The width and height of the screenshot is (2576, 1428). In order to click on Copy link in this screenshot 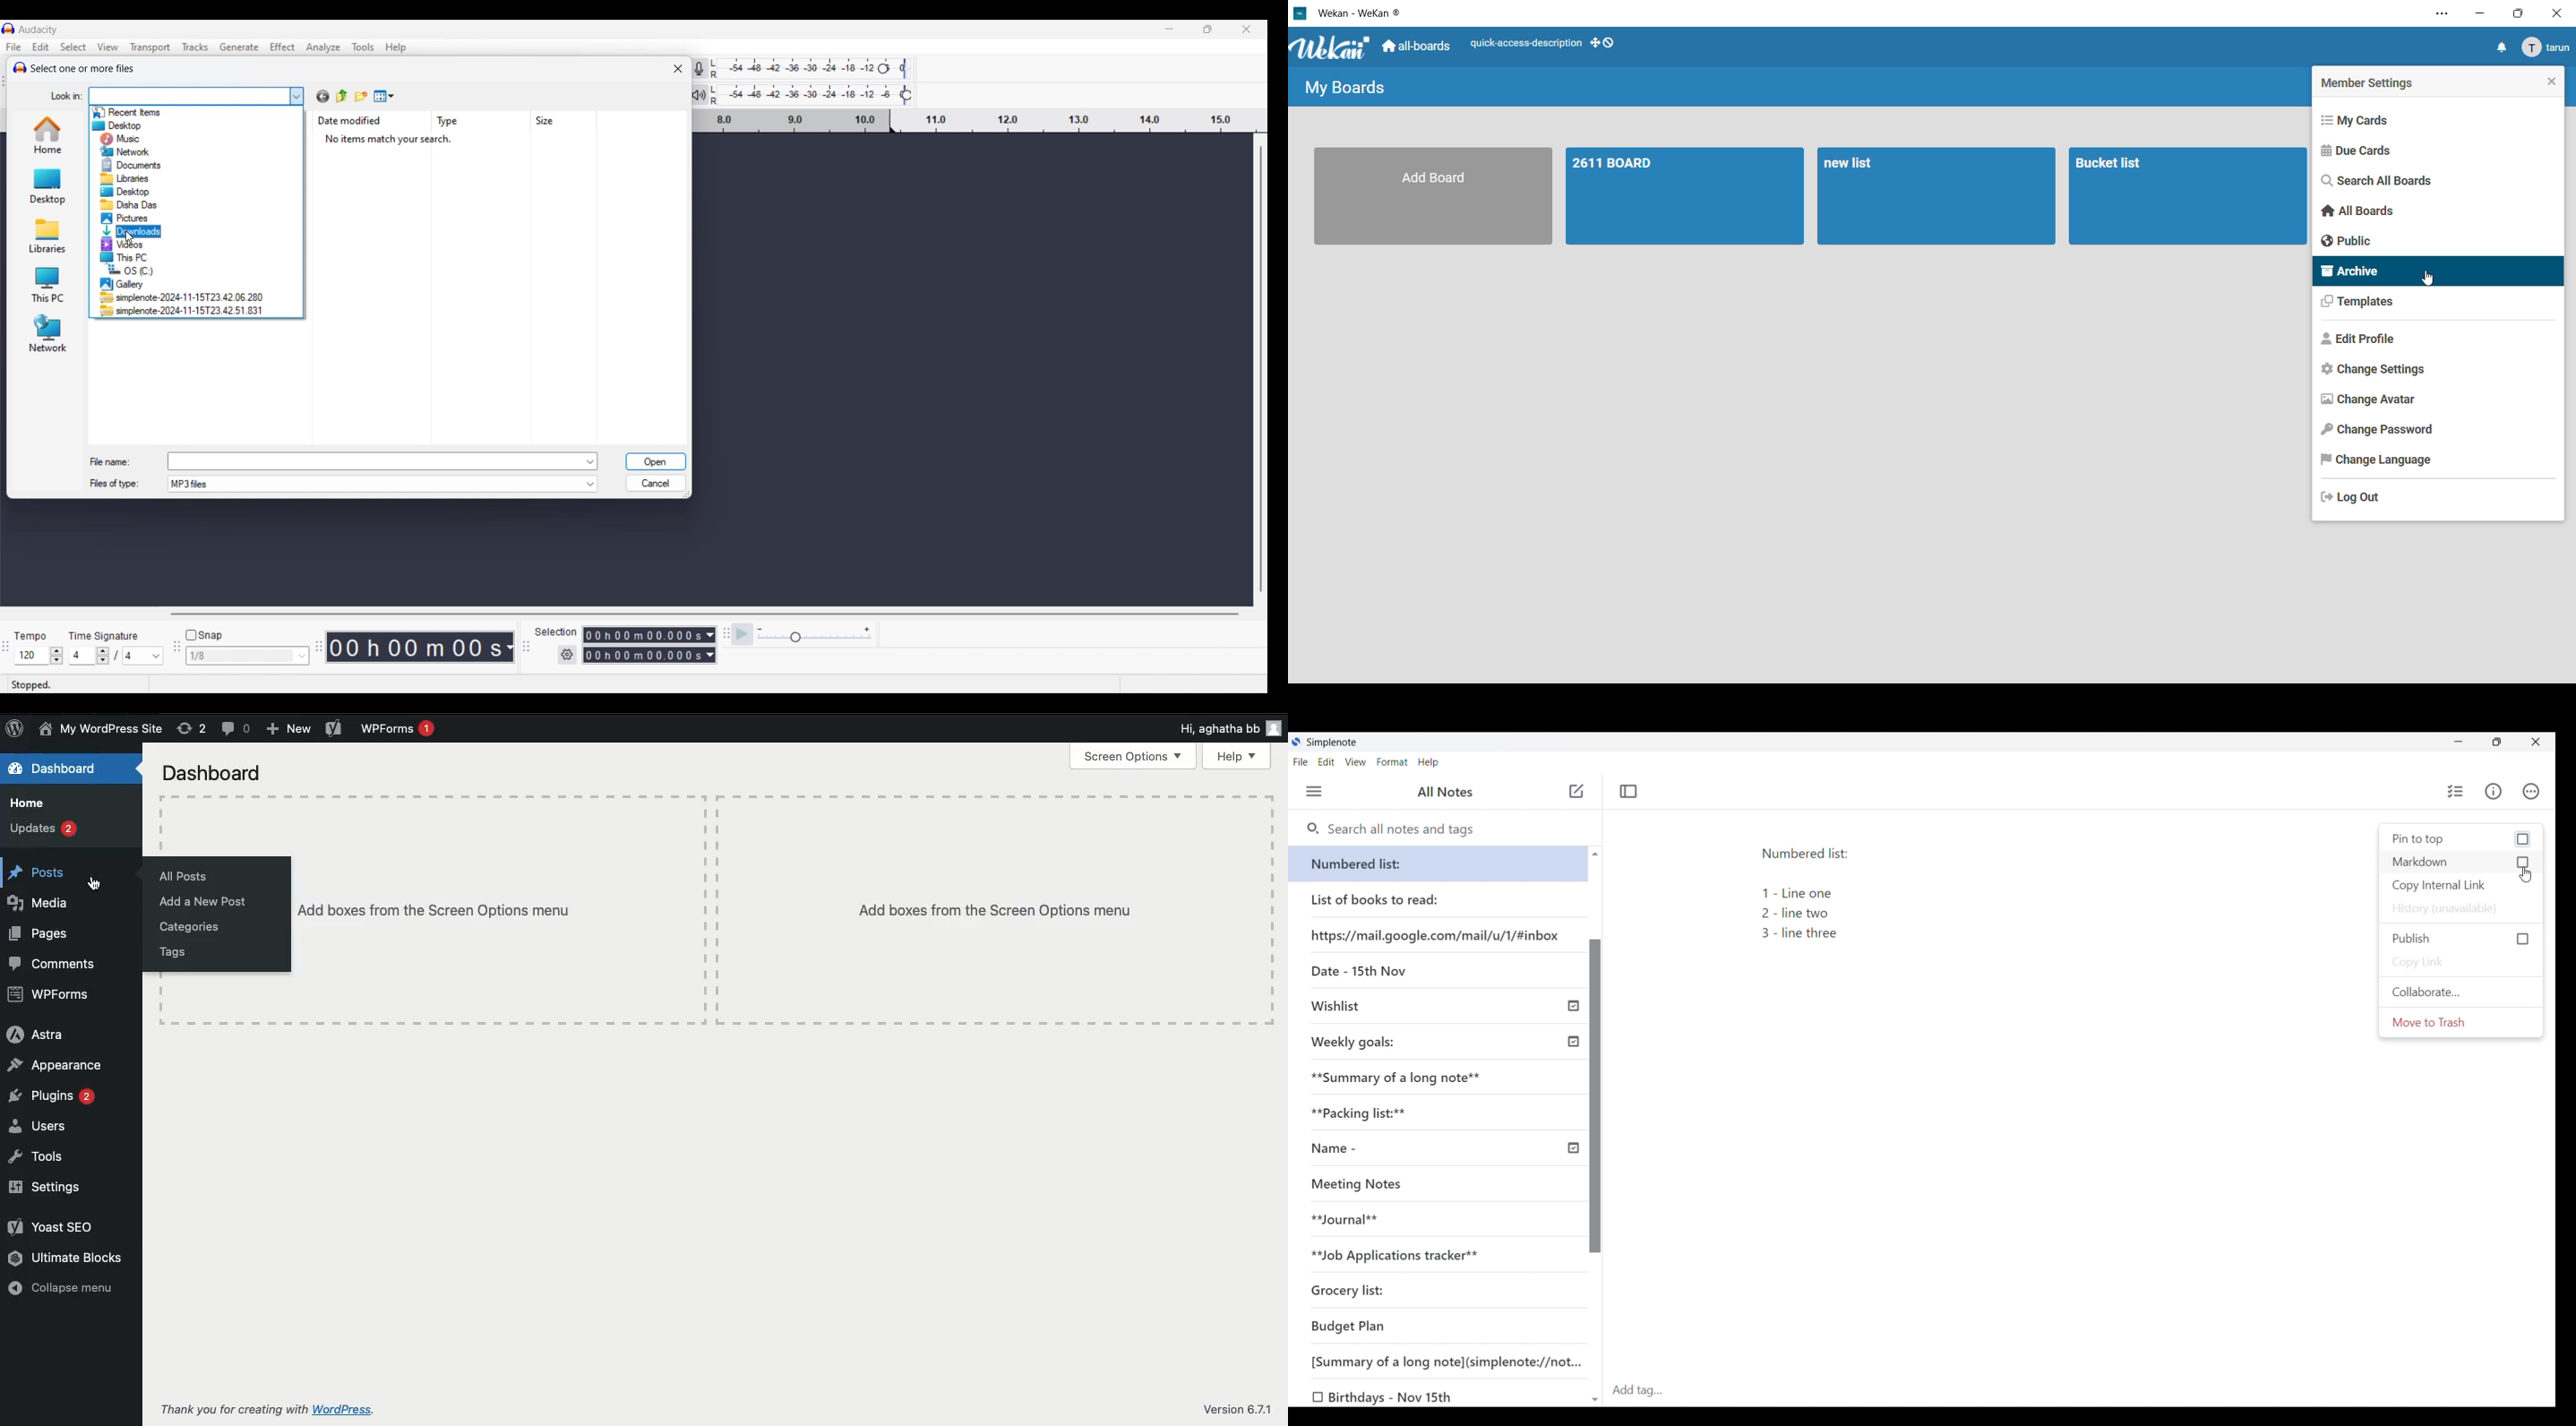, I will do `click(2461, 962)`.